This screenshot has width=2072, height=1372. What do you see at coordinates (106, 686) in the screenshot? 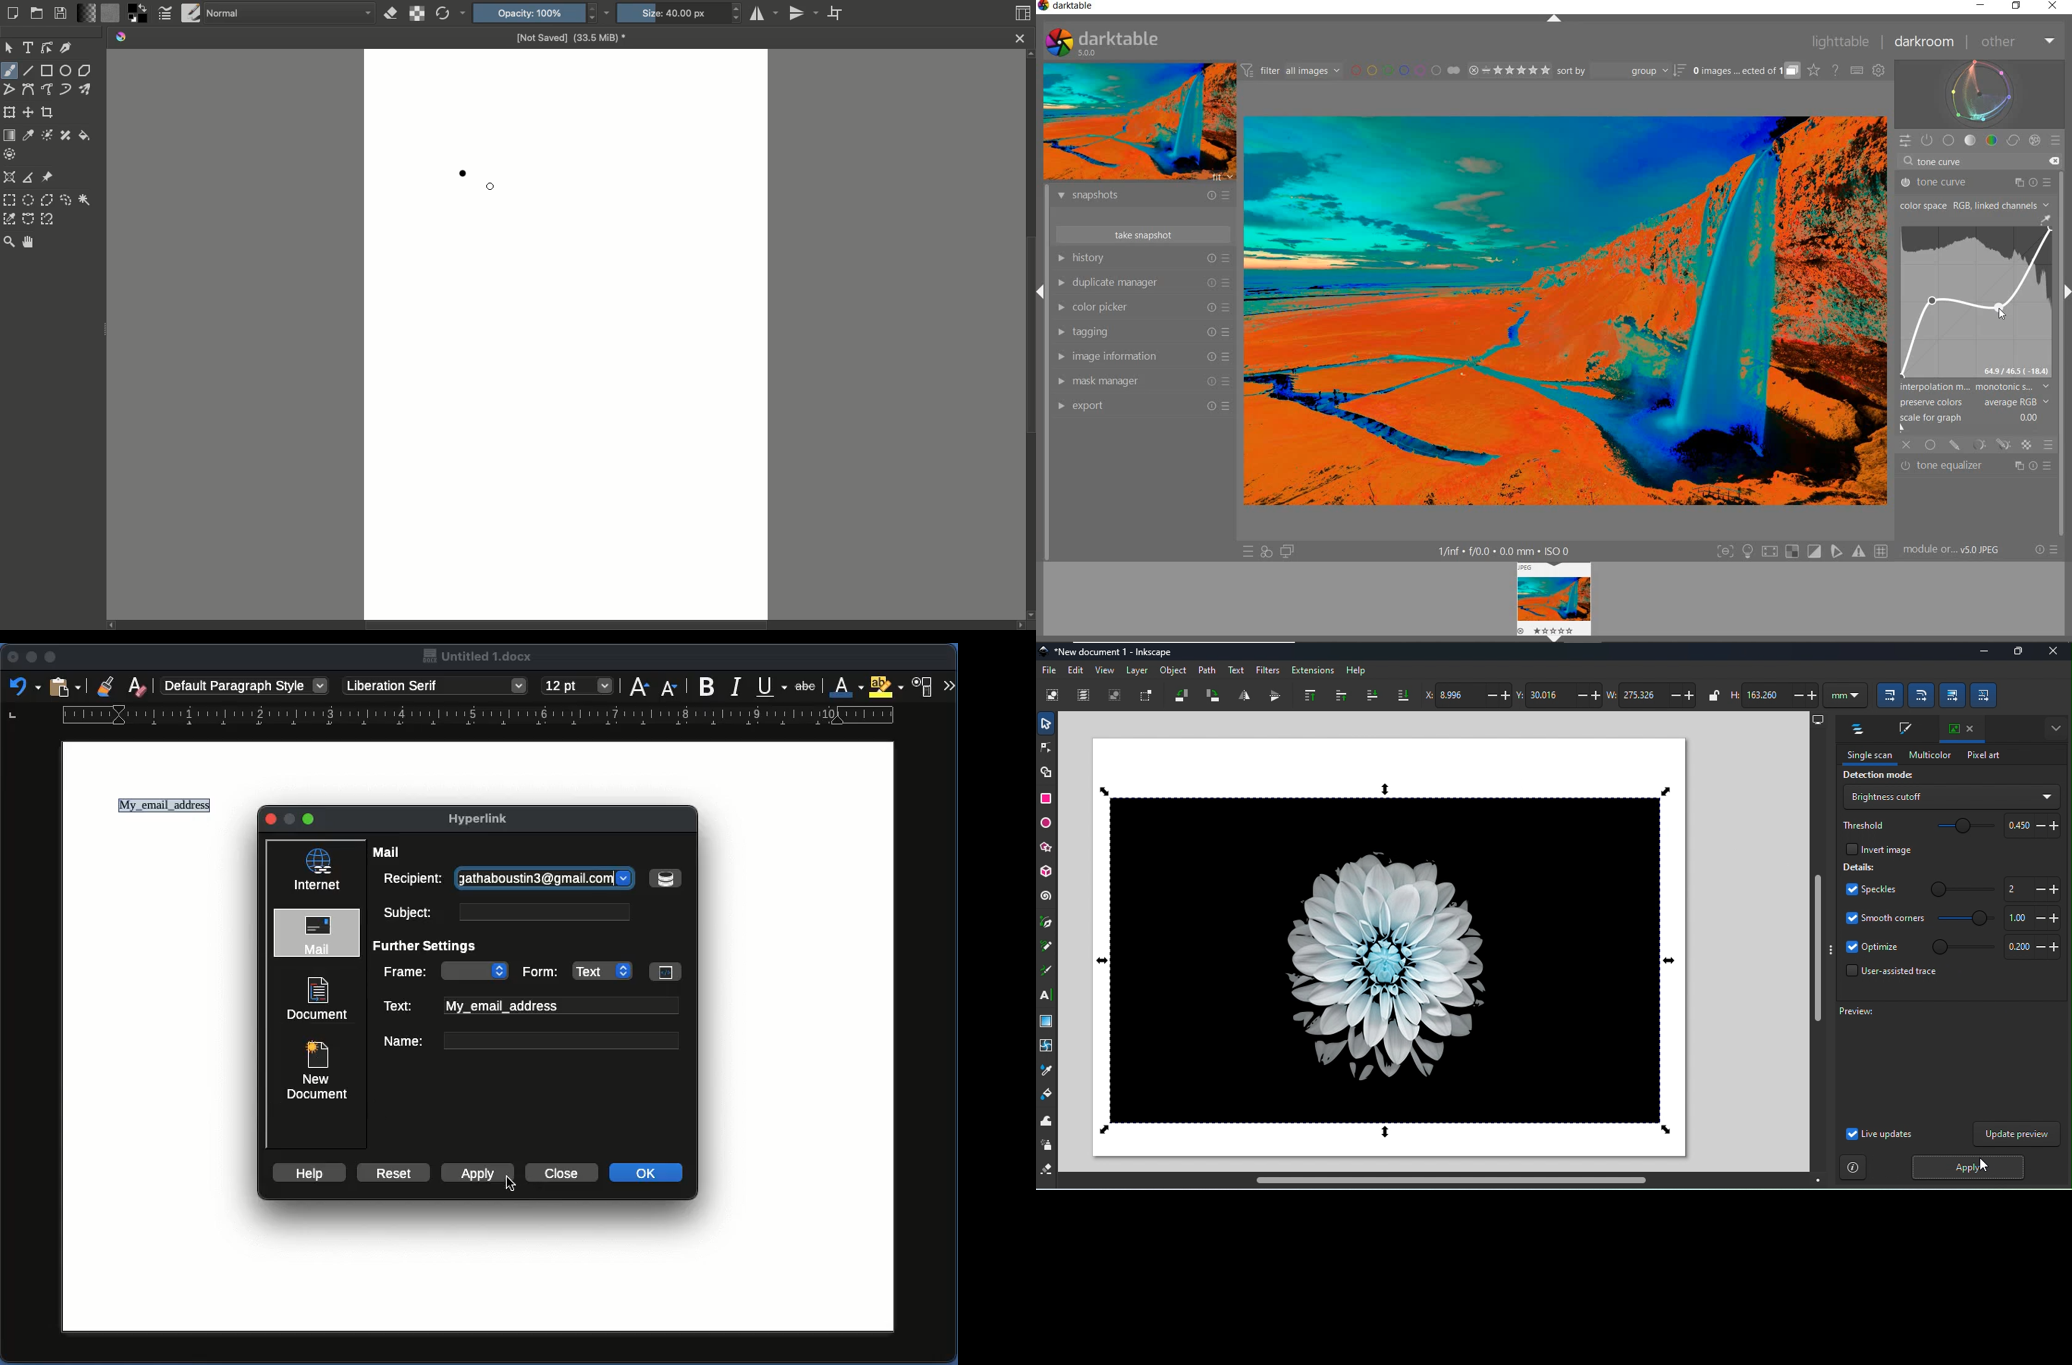
I see `Clone formatting` at bounding box center [106, 686].